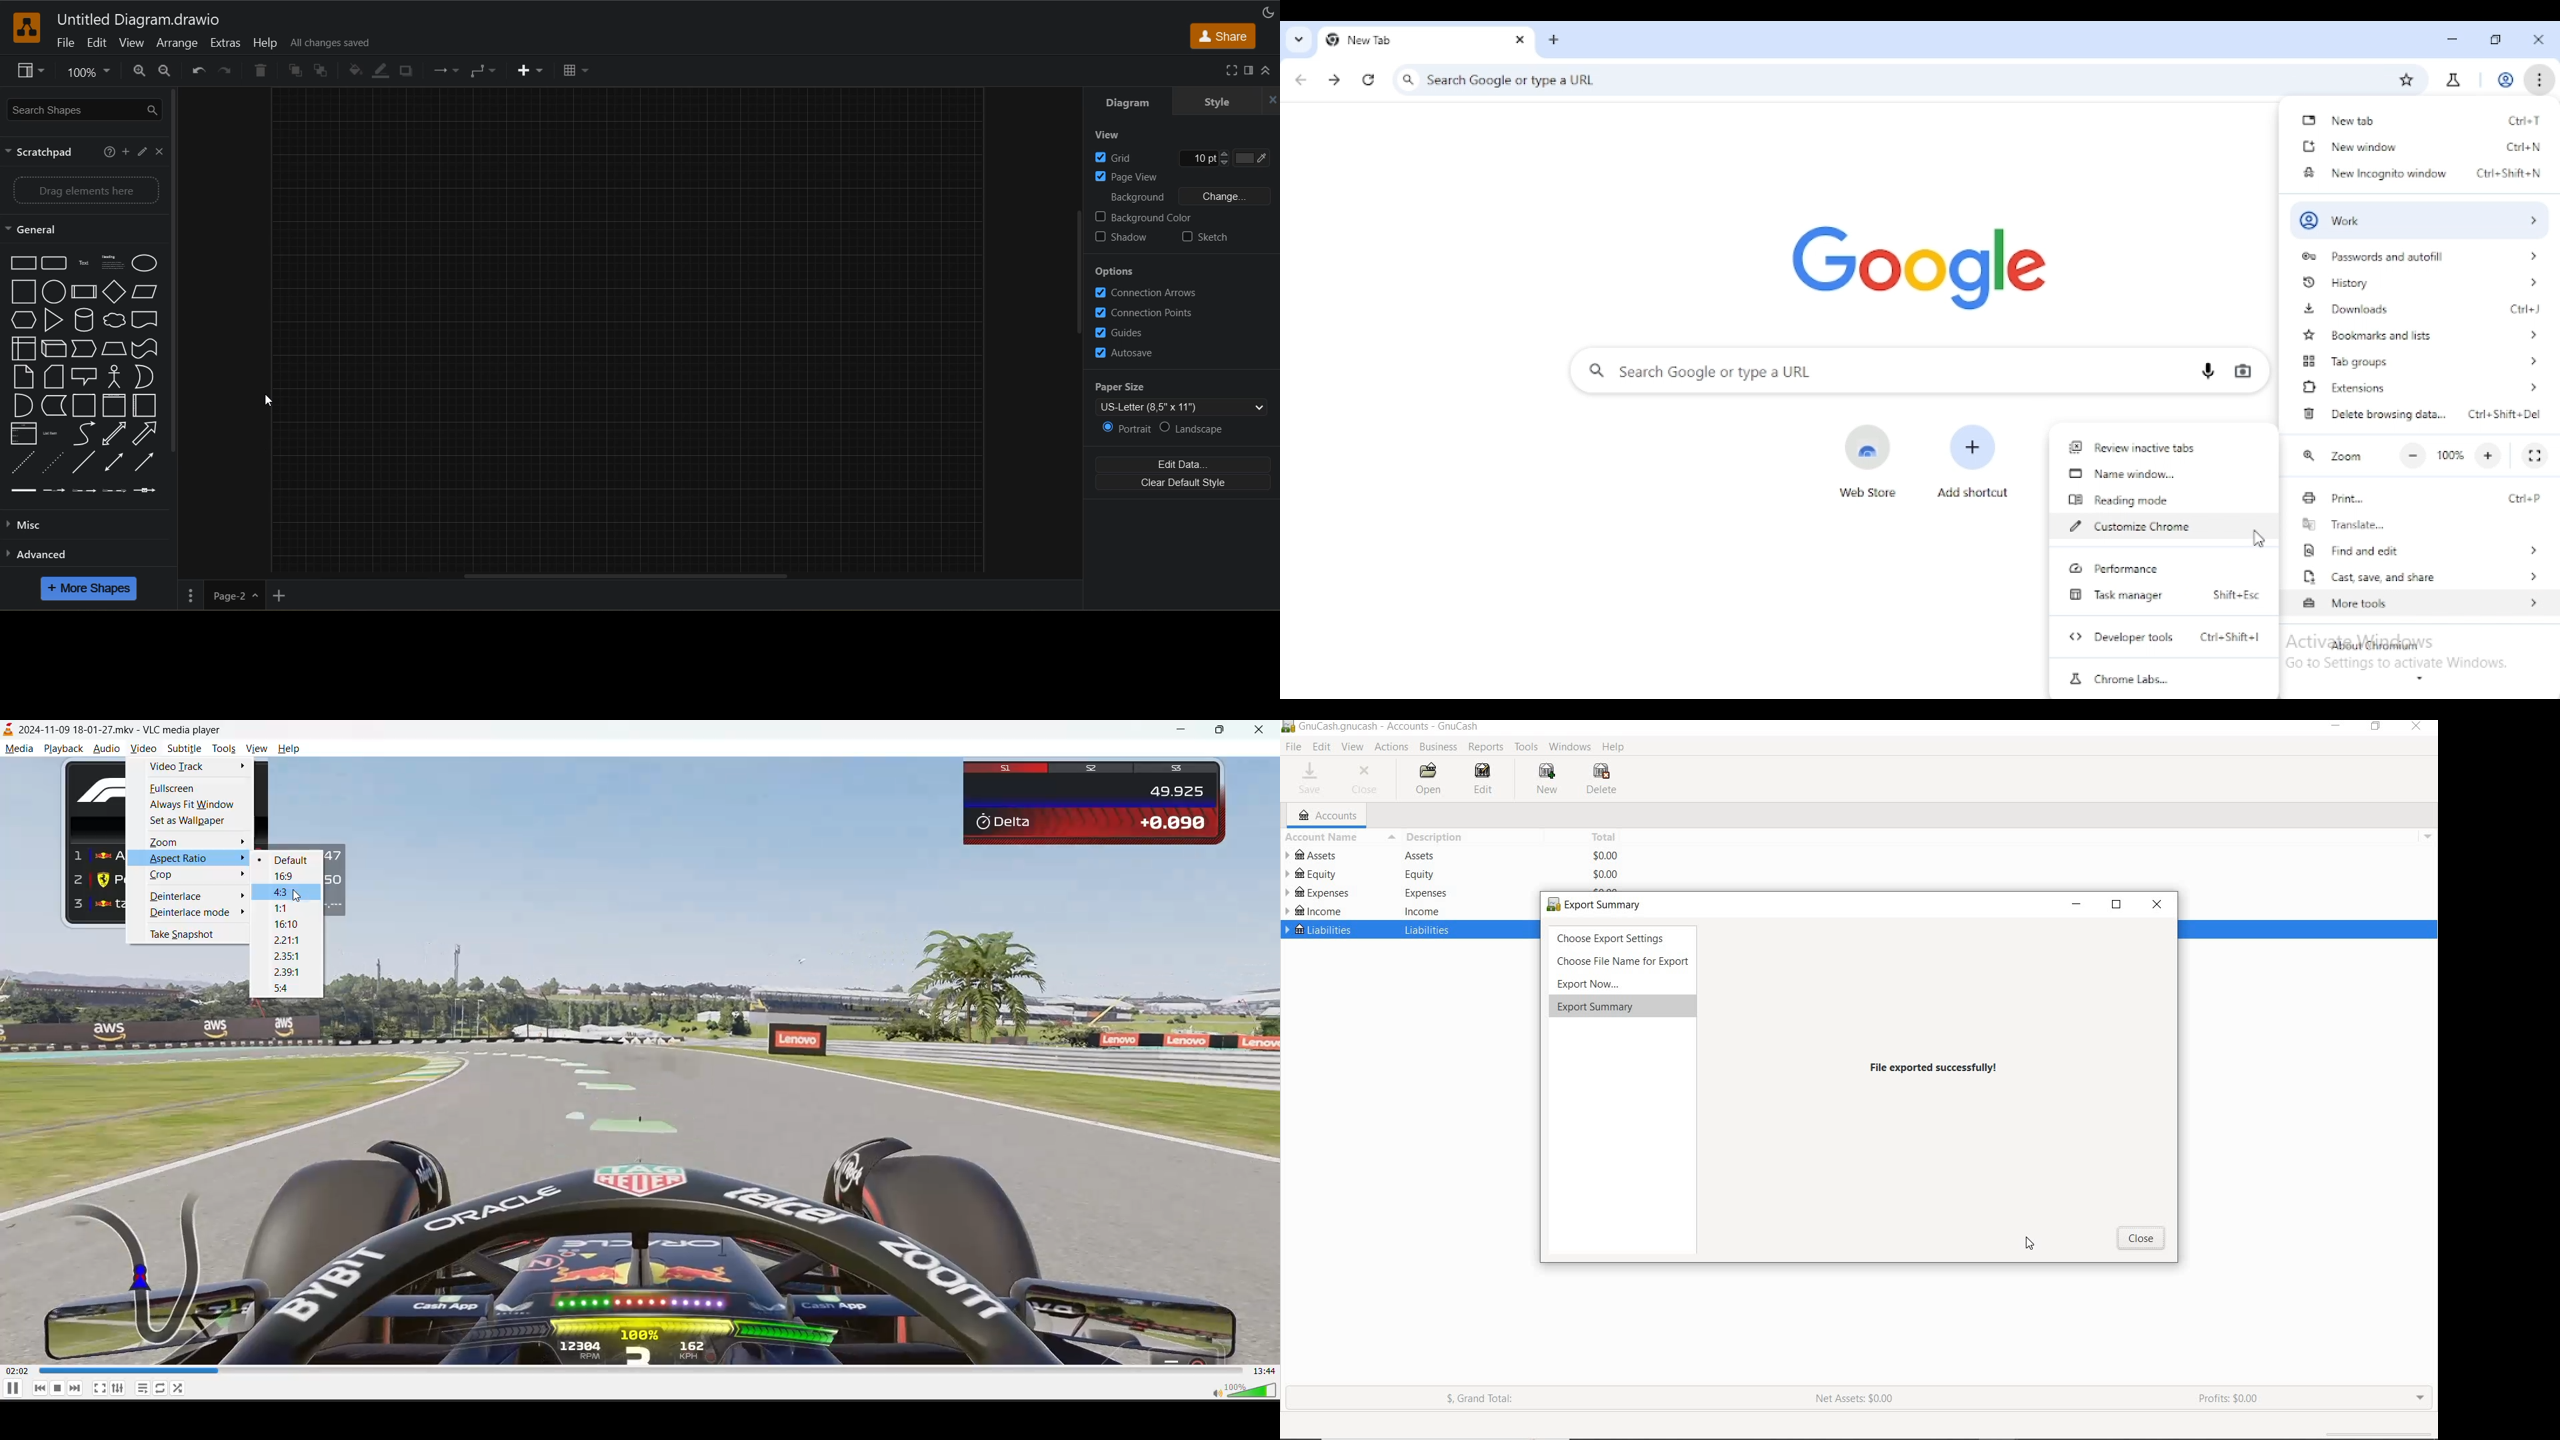 This screenshot has height=1456, width=2576. What do you see at coordinates (269, 401) in the screenshot?
I see `cursor` at bounding box center [269, 401].